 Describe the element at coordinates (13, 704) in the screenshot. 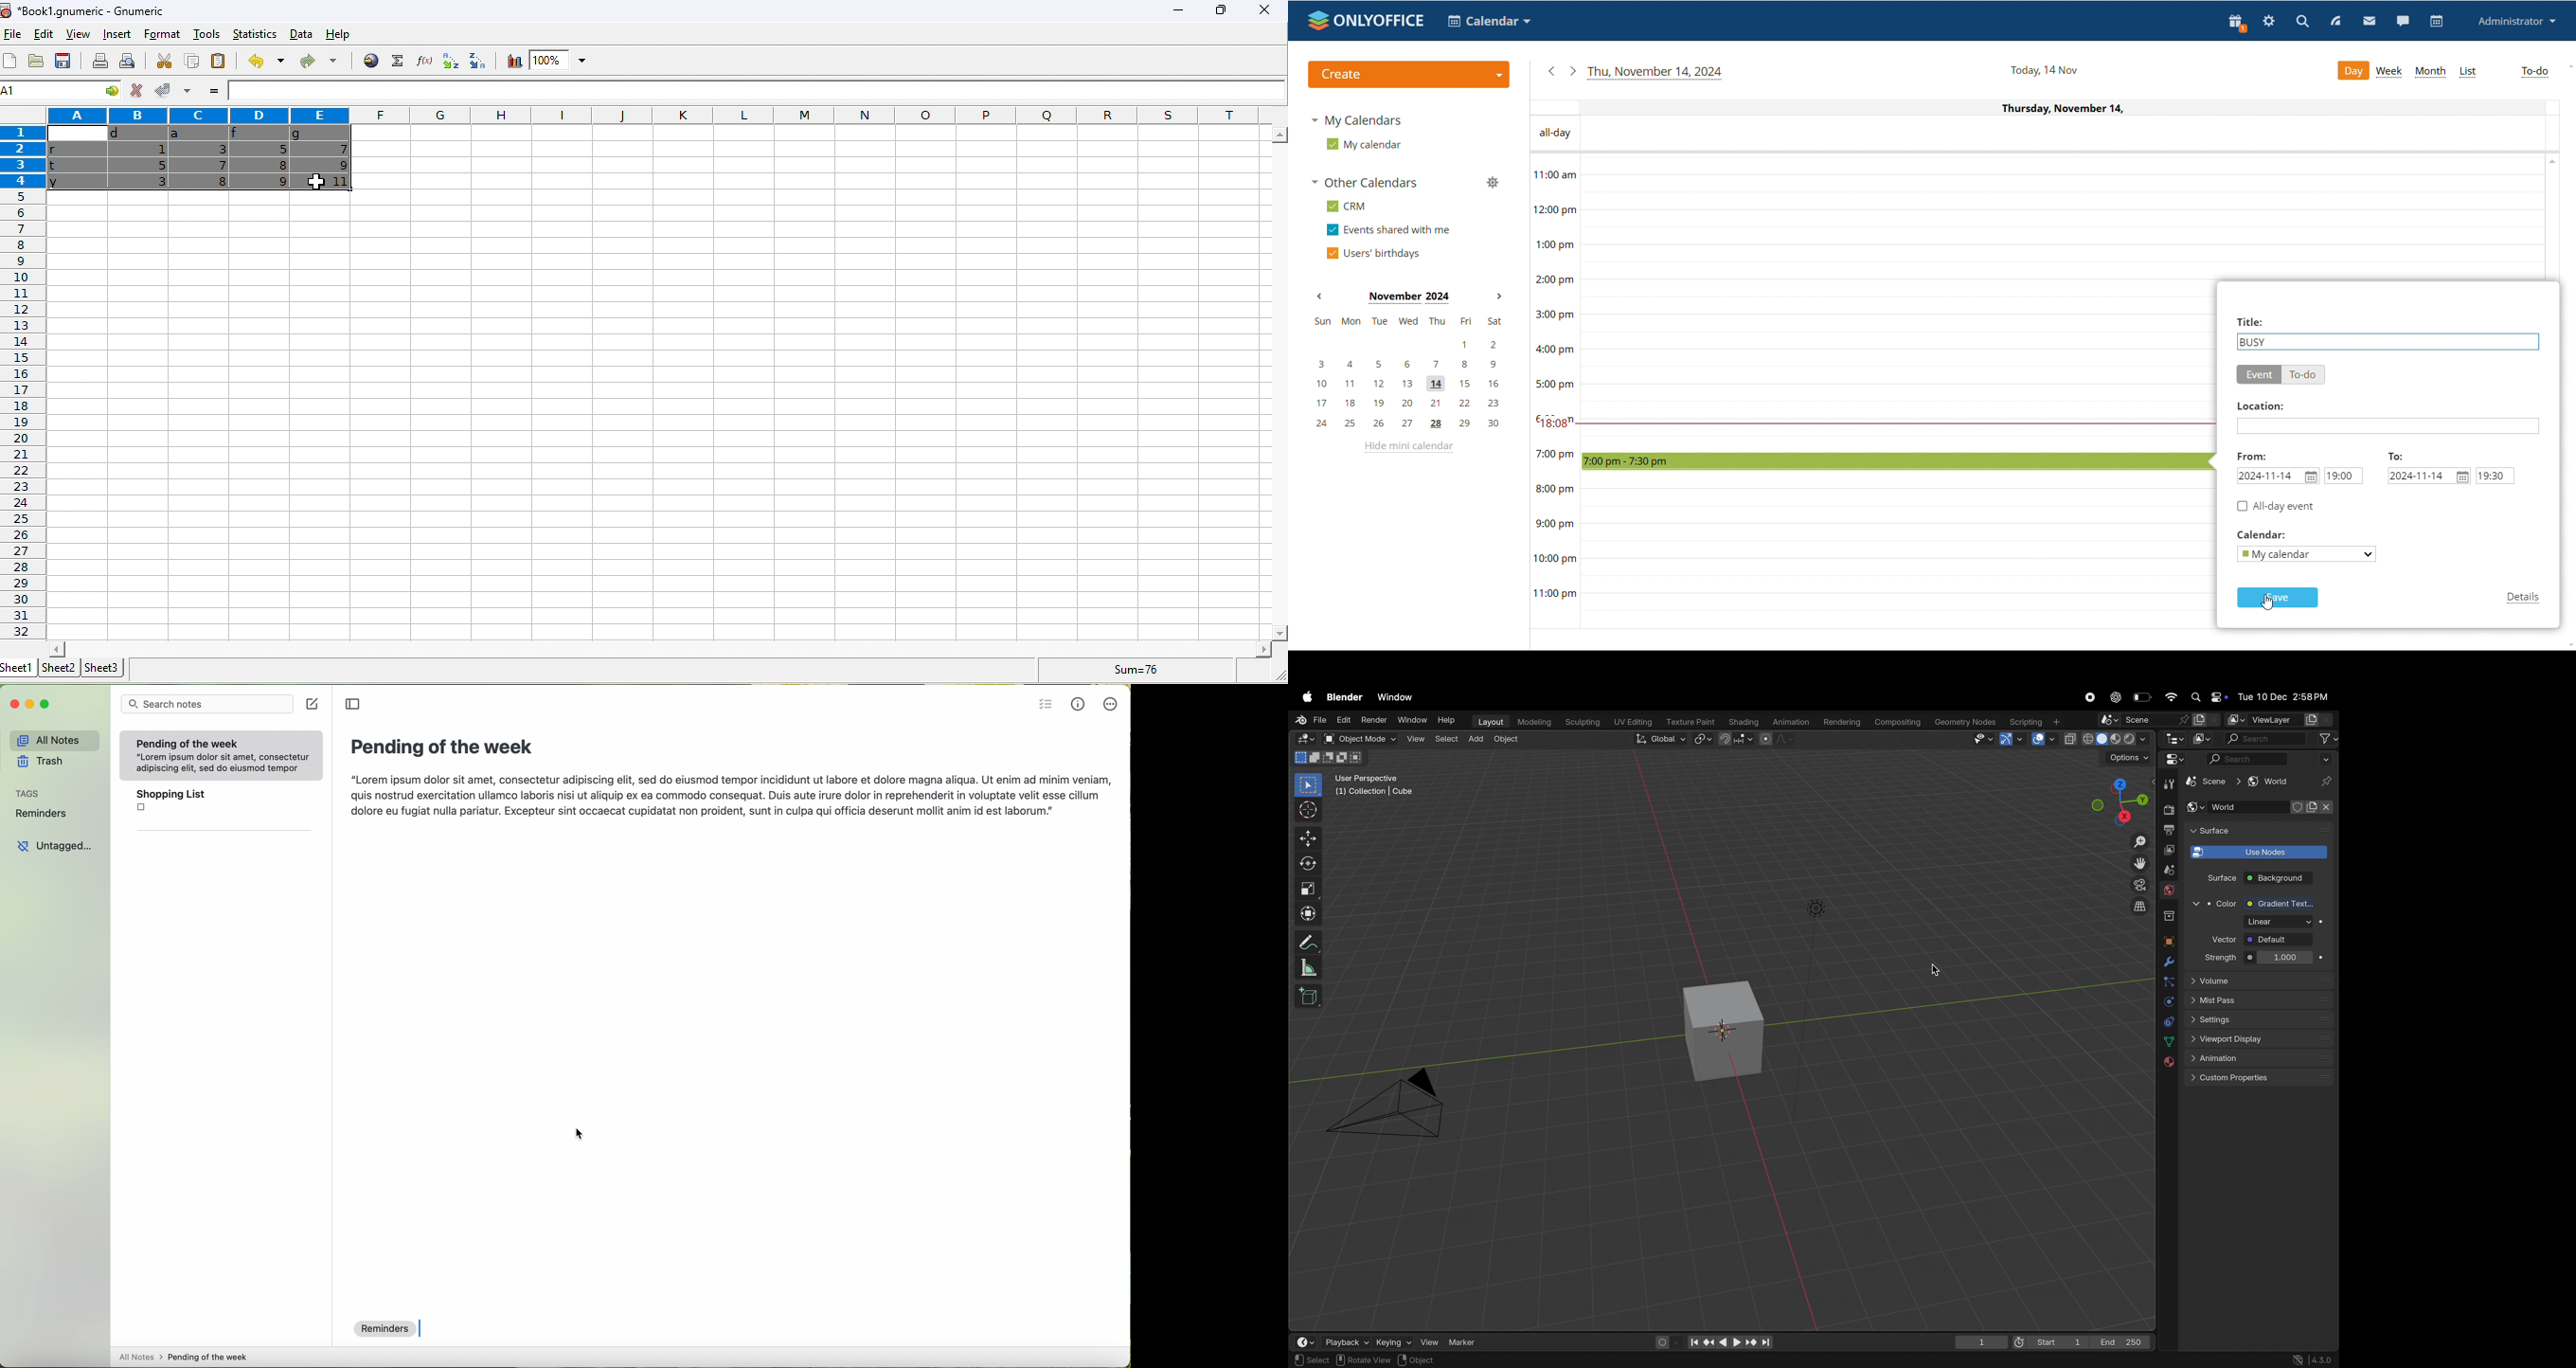

I see `close program` at that location.